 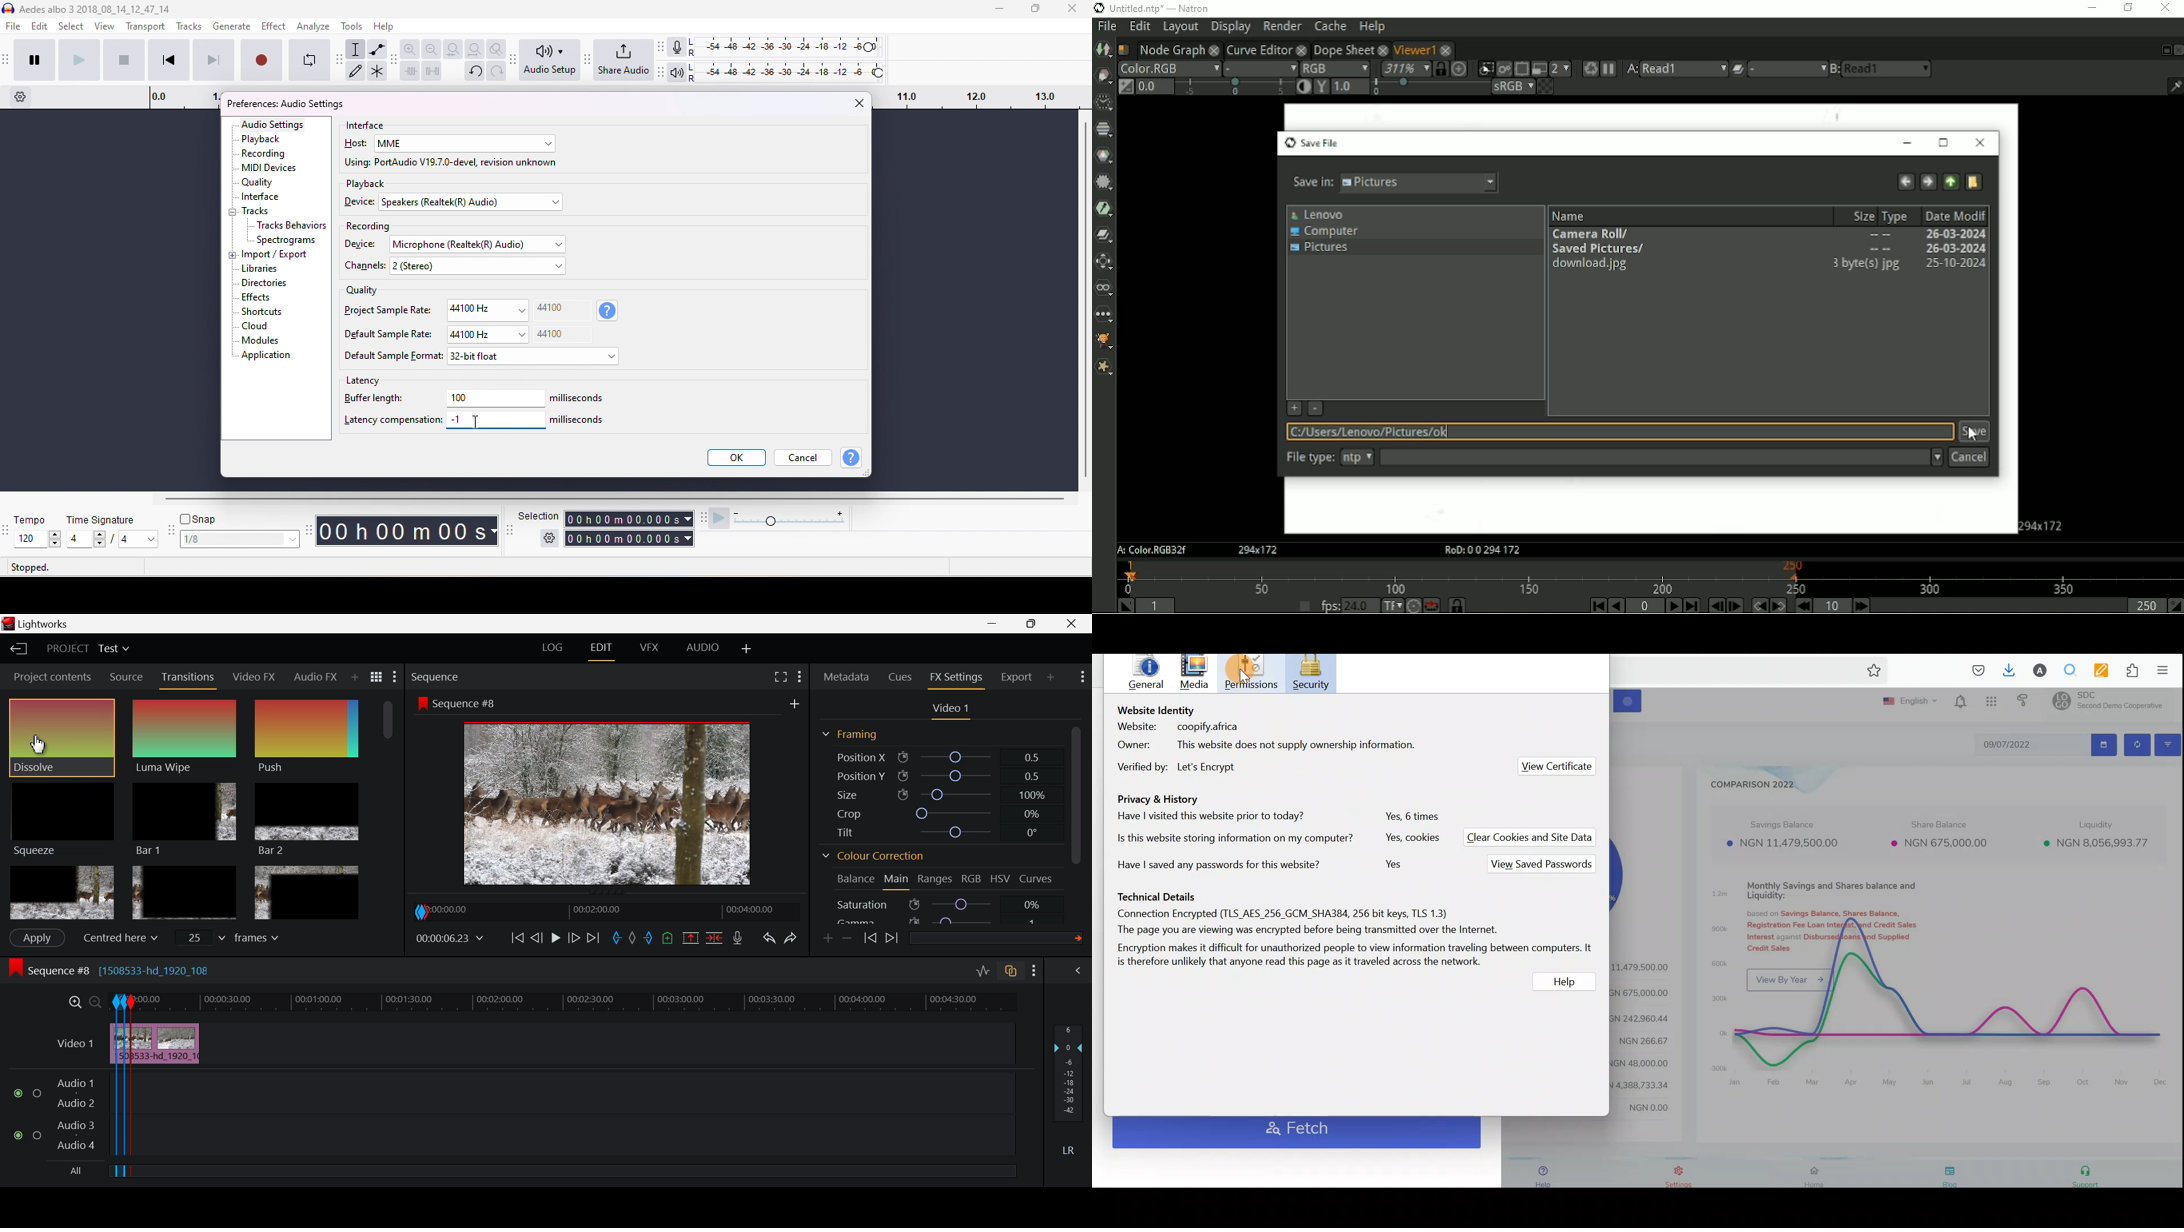 I want to click on latency compensation, so click(x=393, y=420).